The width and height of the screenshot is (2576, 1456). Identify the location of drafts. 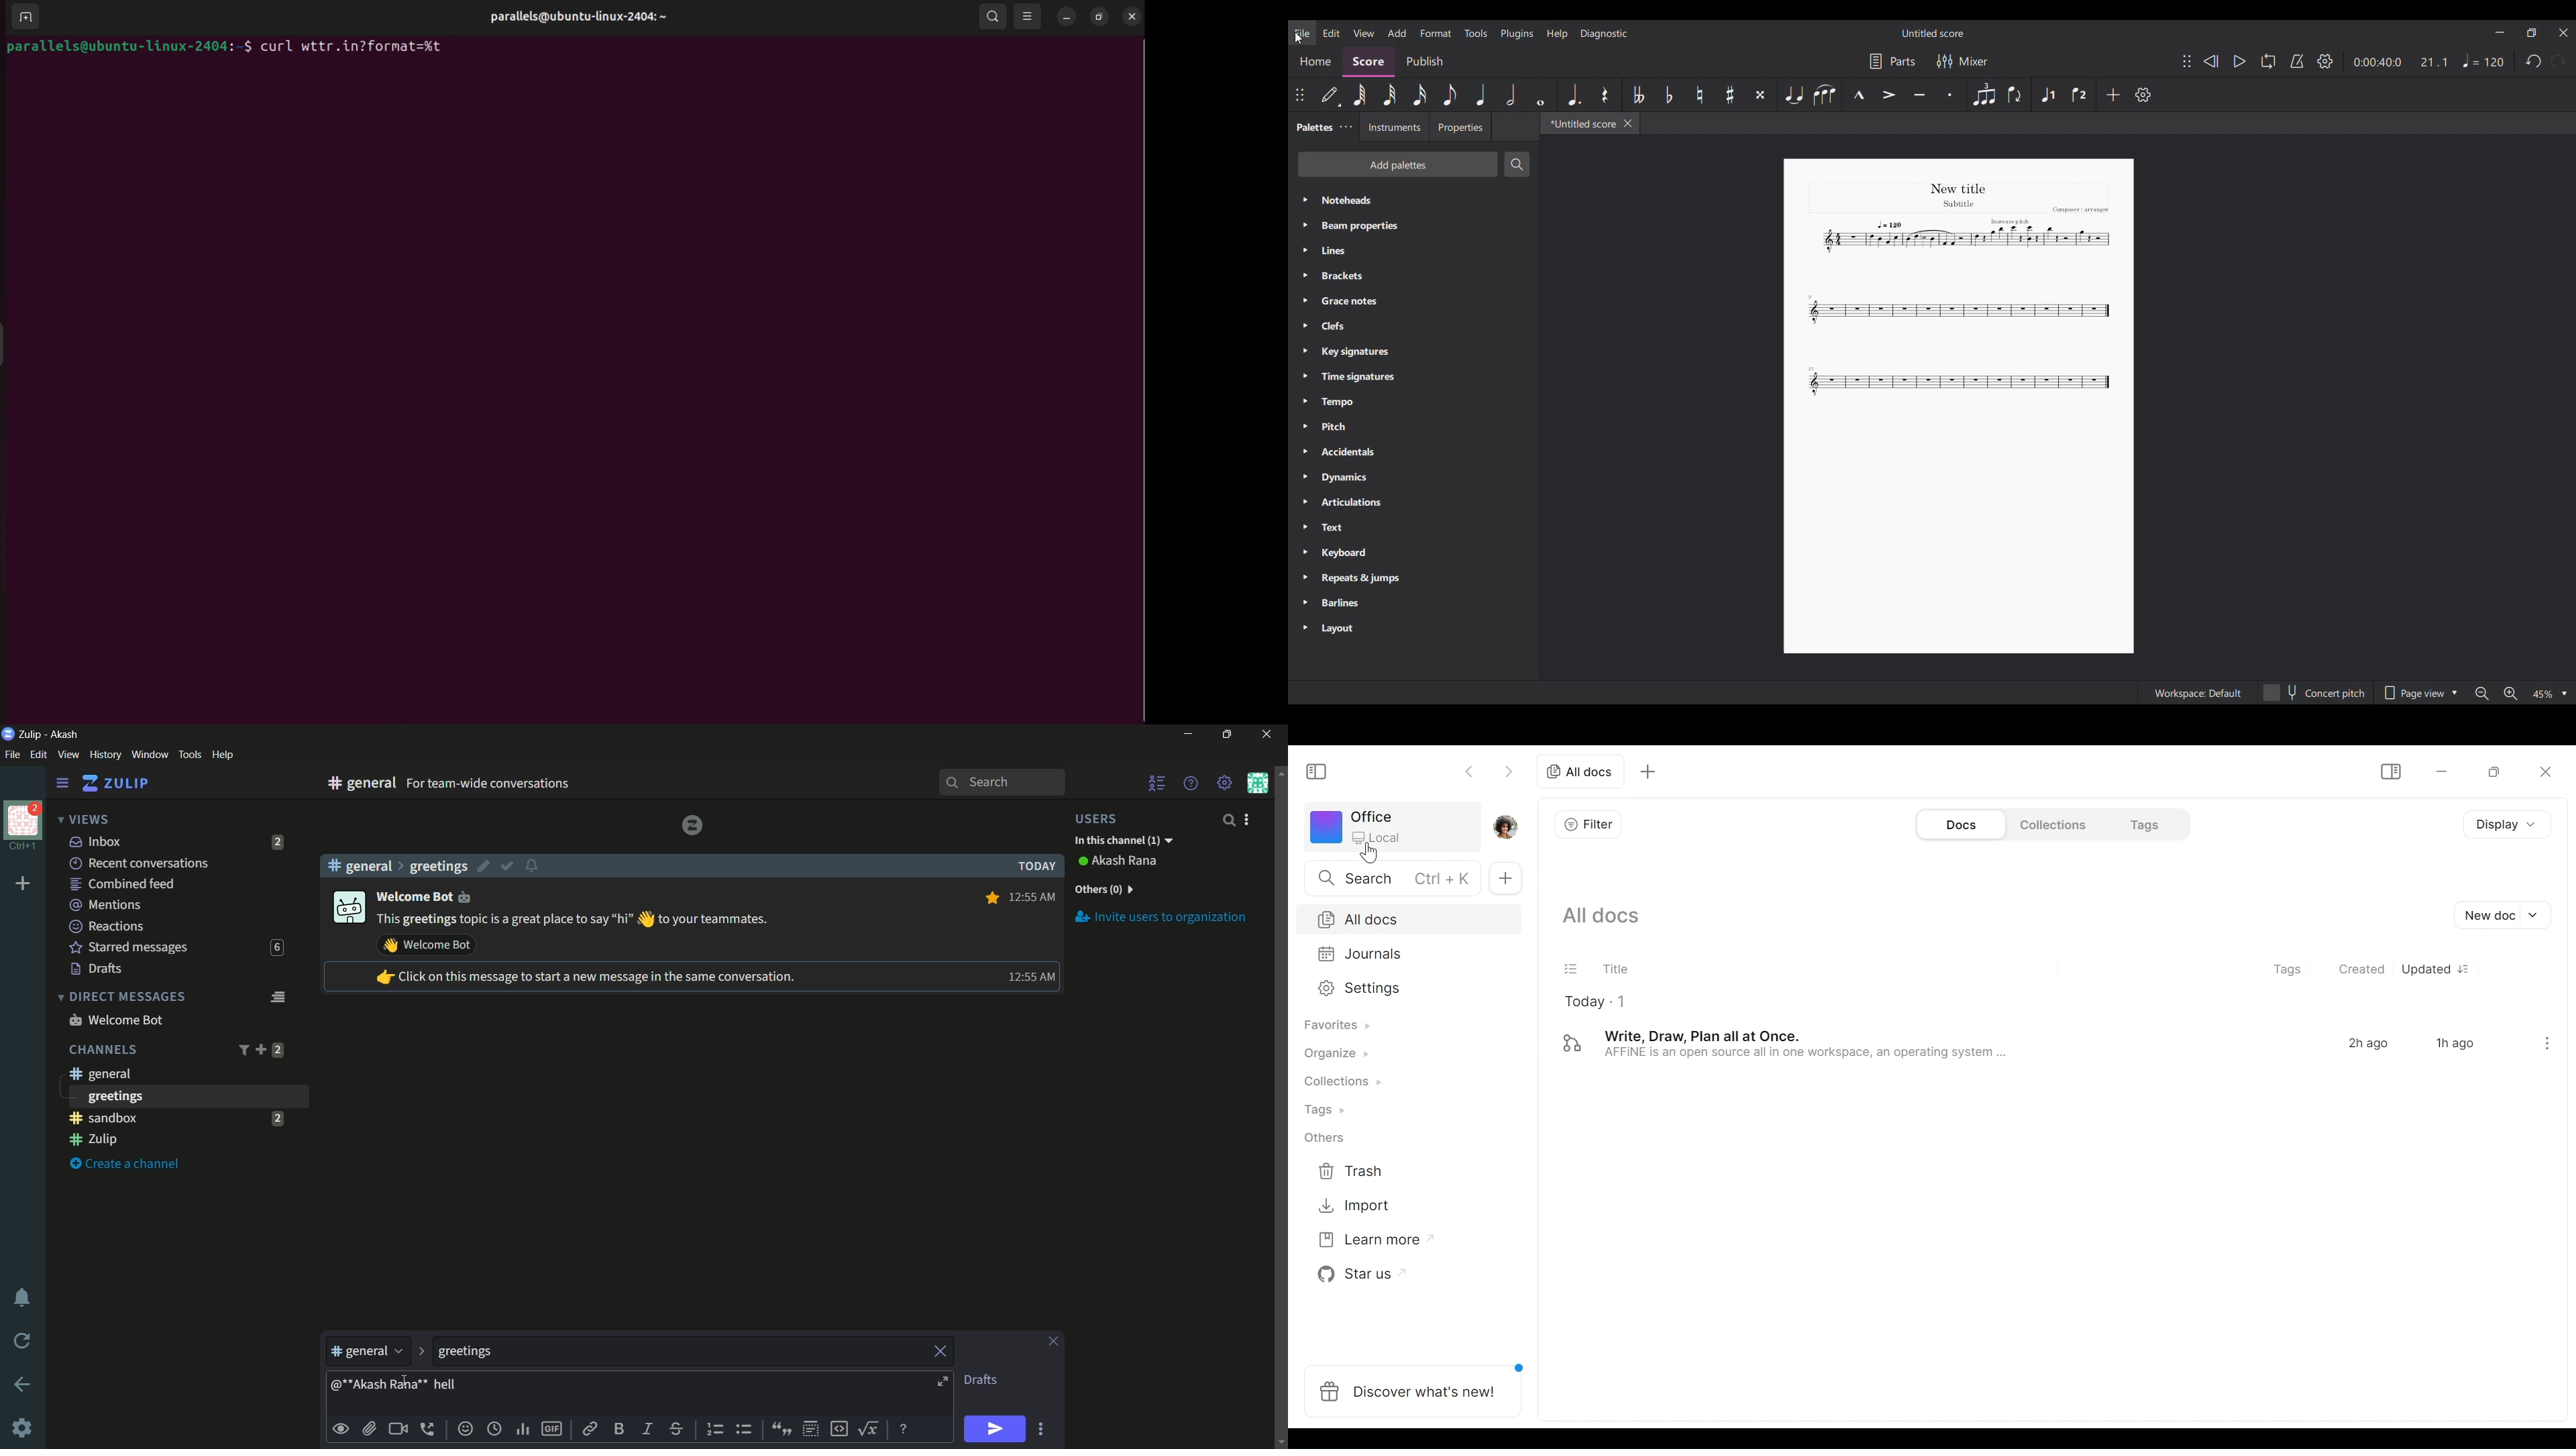
(97, 969).